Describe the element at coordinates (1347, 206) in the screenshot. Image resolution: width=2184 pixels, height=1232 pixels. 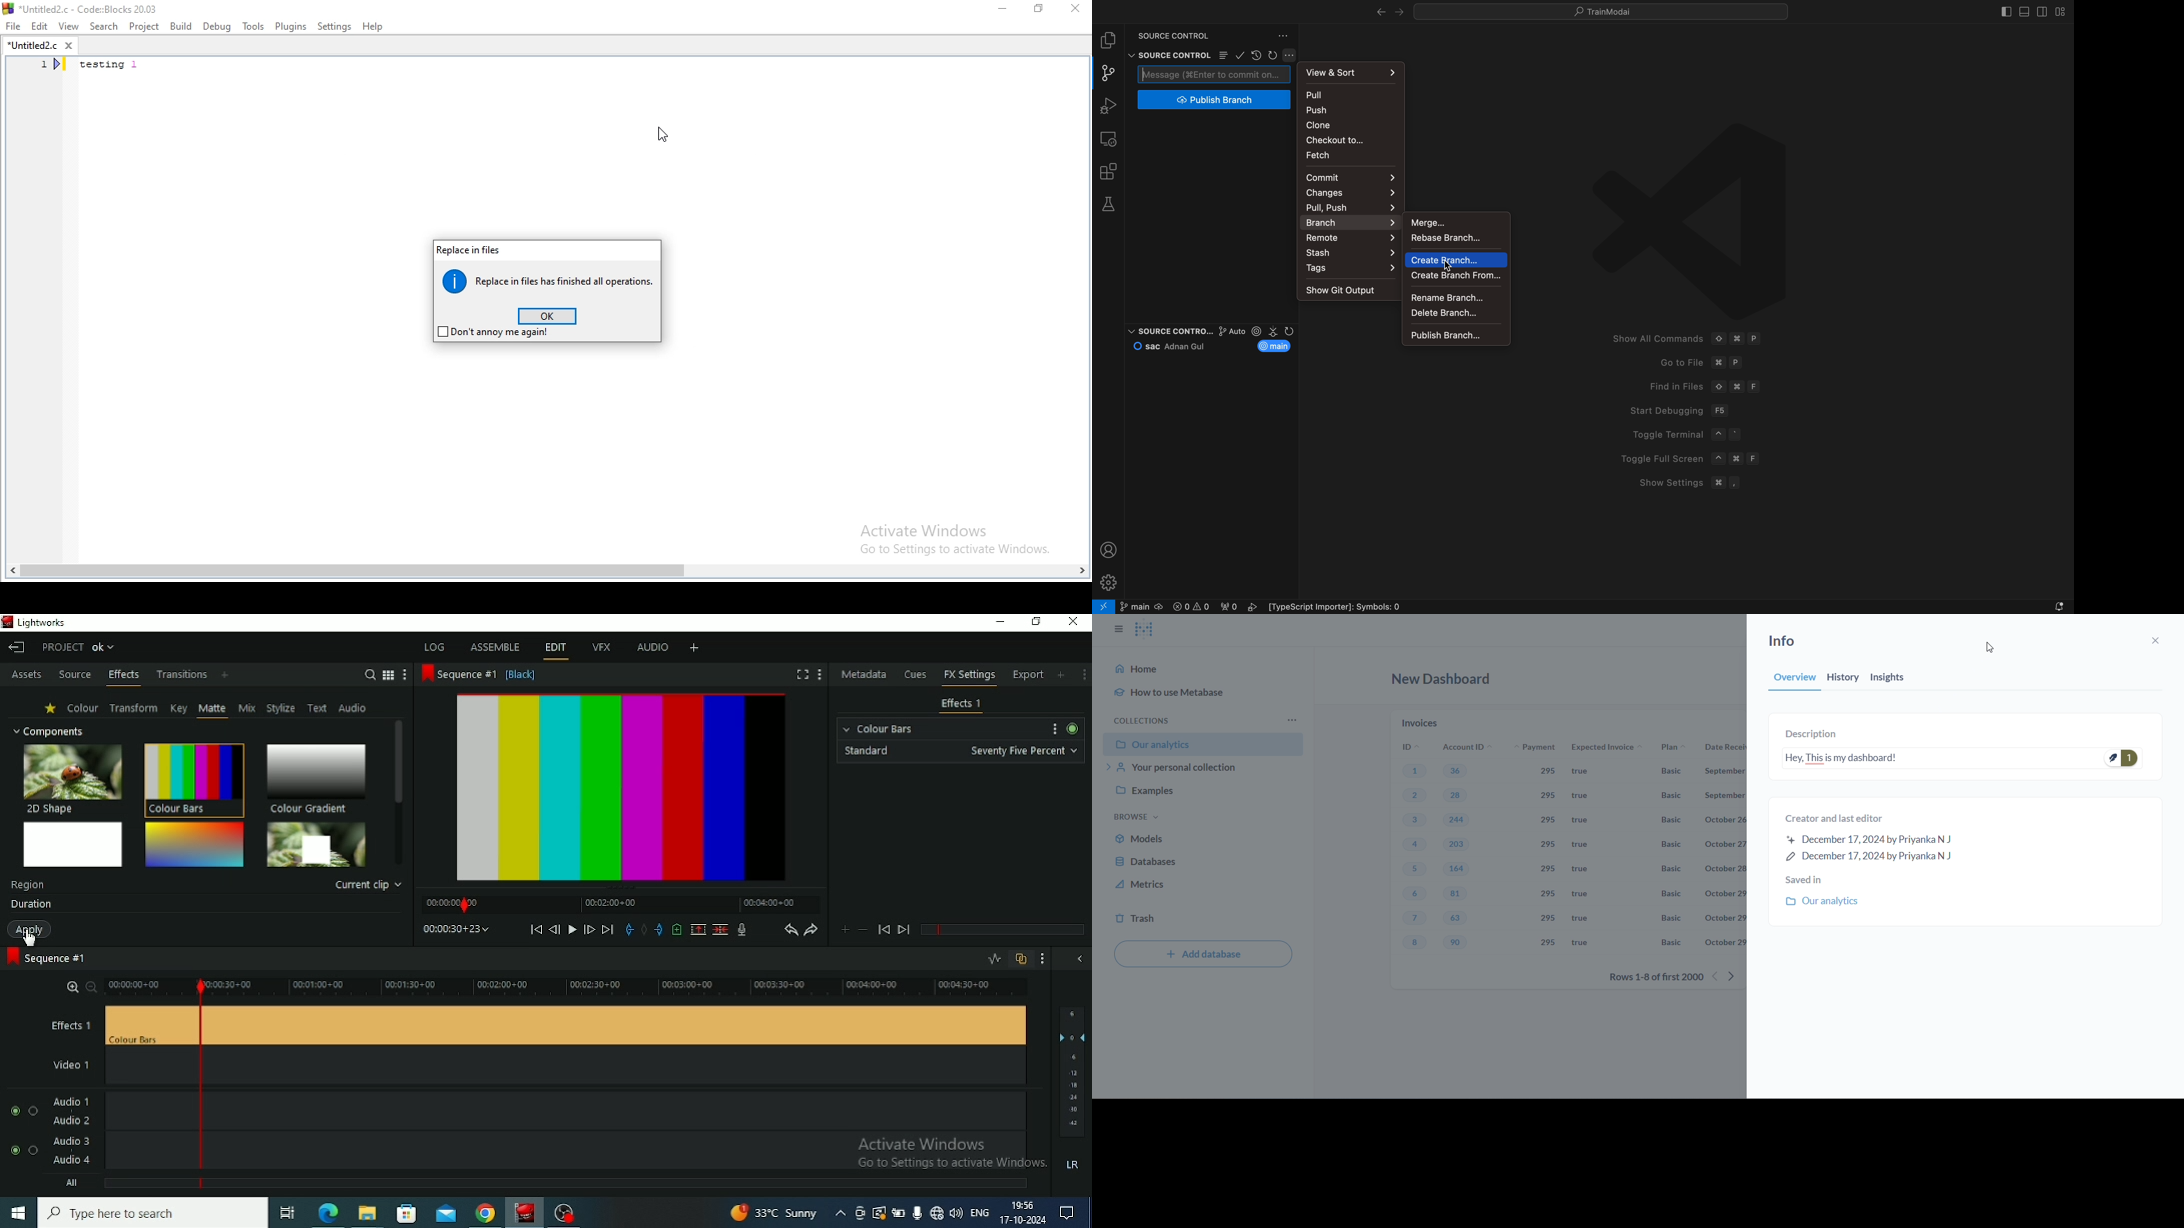
I see `` at that location.